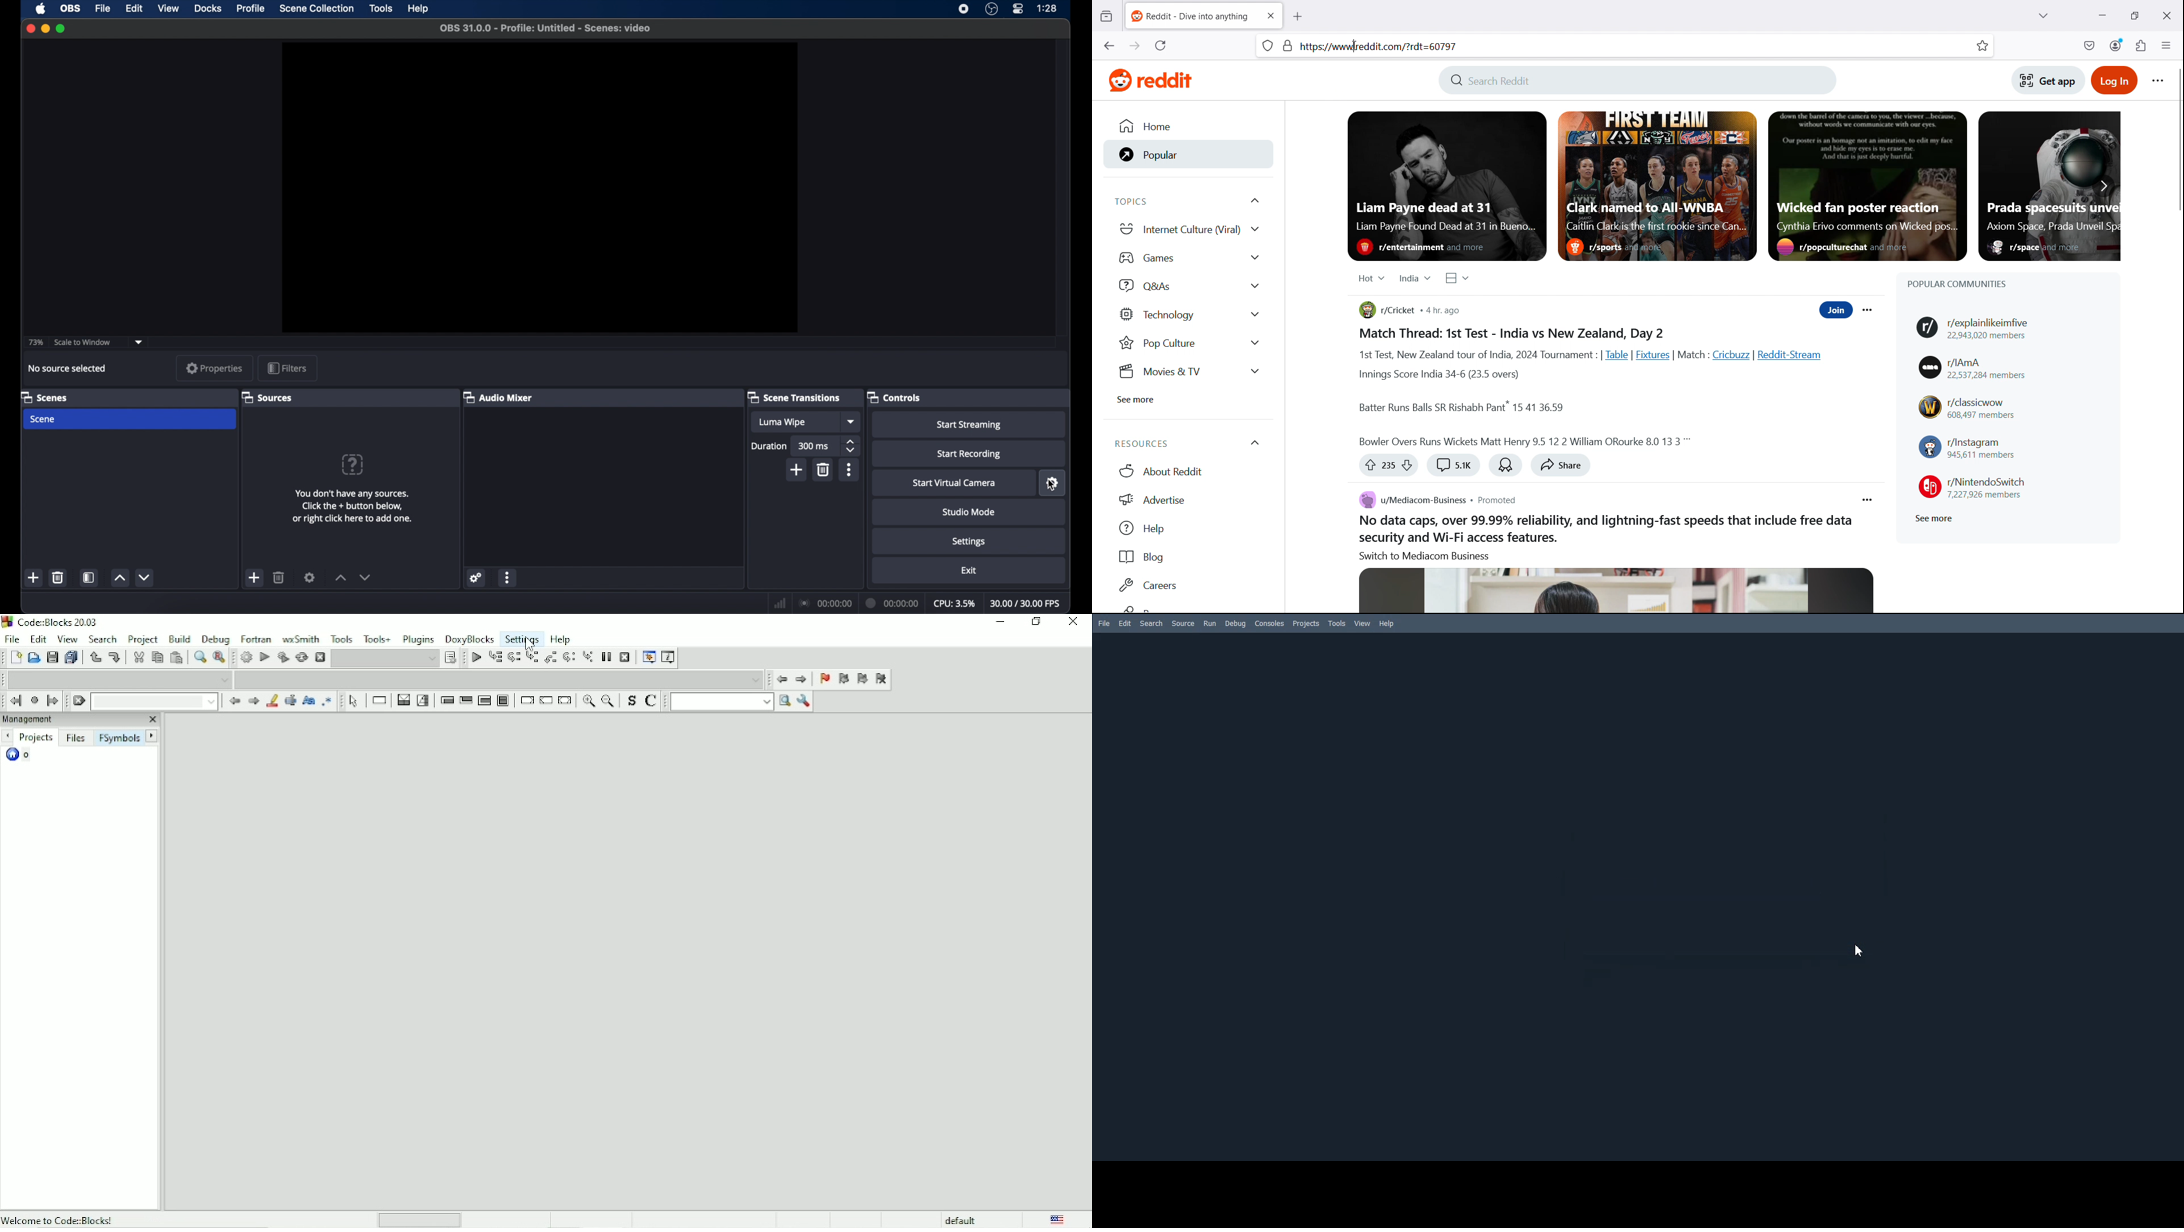 This screenshot has width=2184, height=1232. I want to click on reload the current page, so click(1161, 45).